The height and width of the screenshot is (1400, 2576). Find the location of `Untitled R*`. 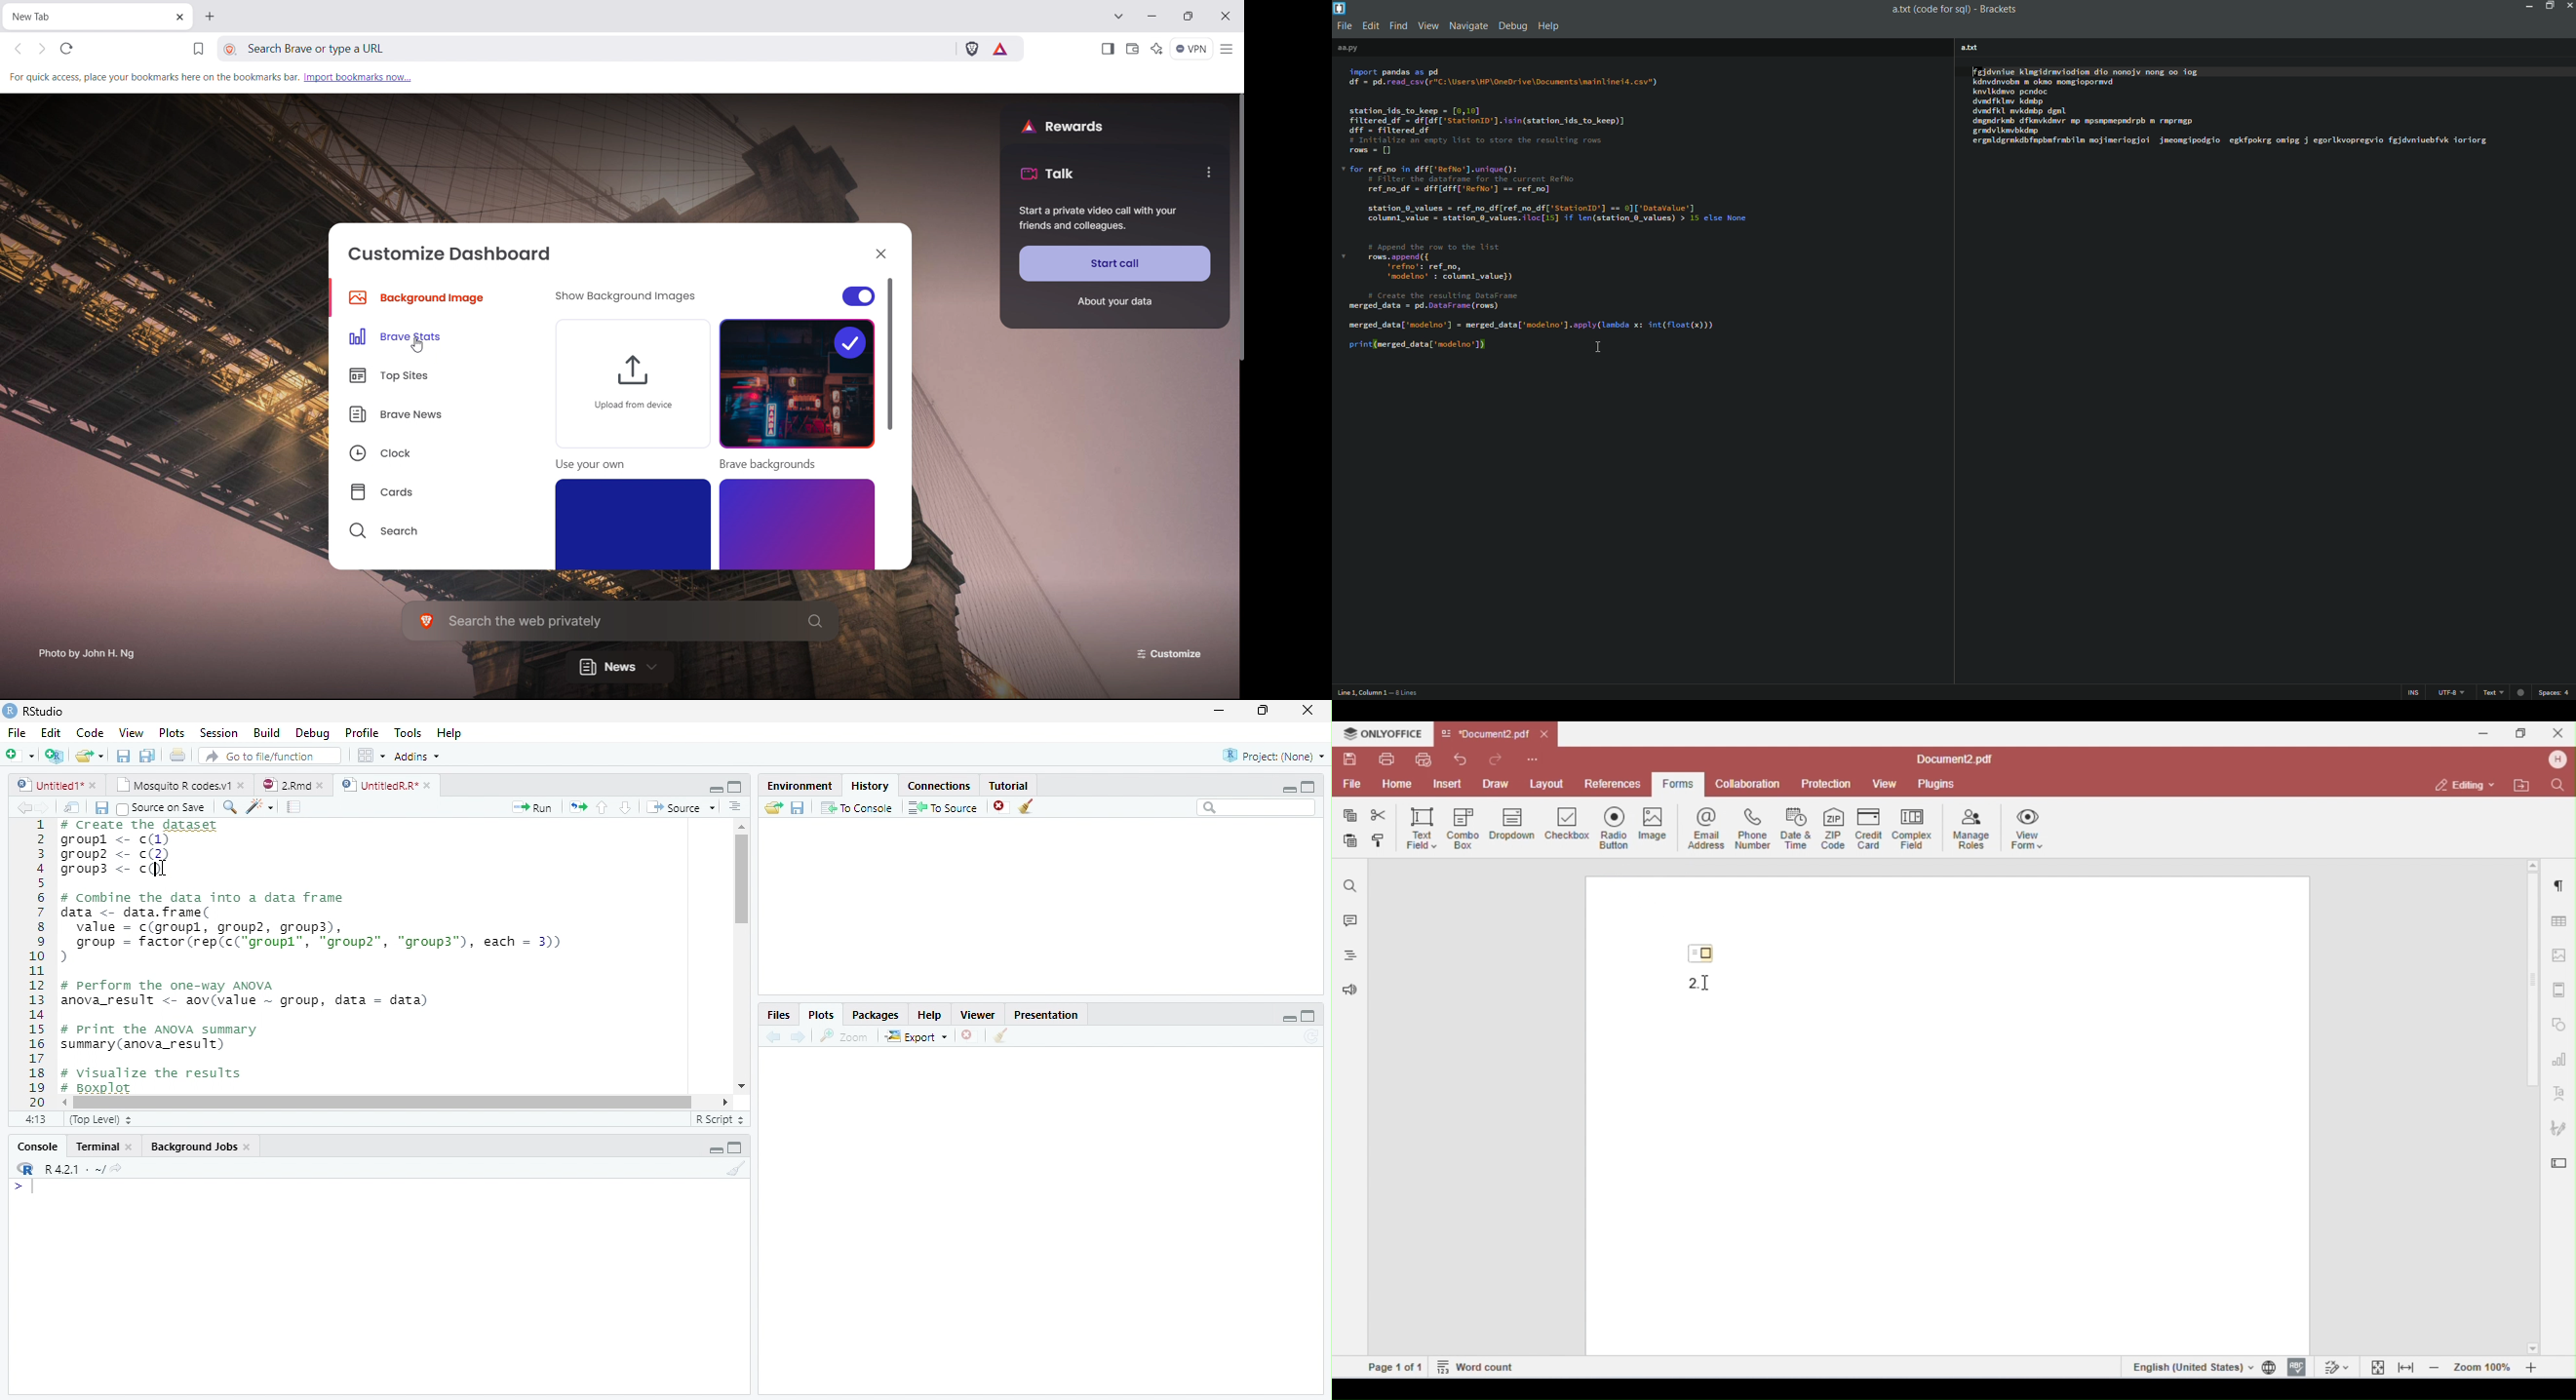

Untitled R* is located at coordinates (386, 785).